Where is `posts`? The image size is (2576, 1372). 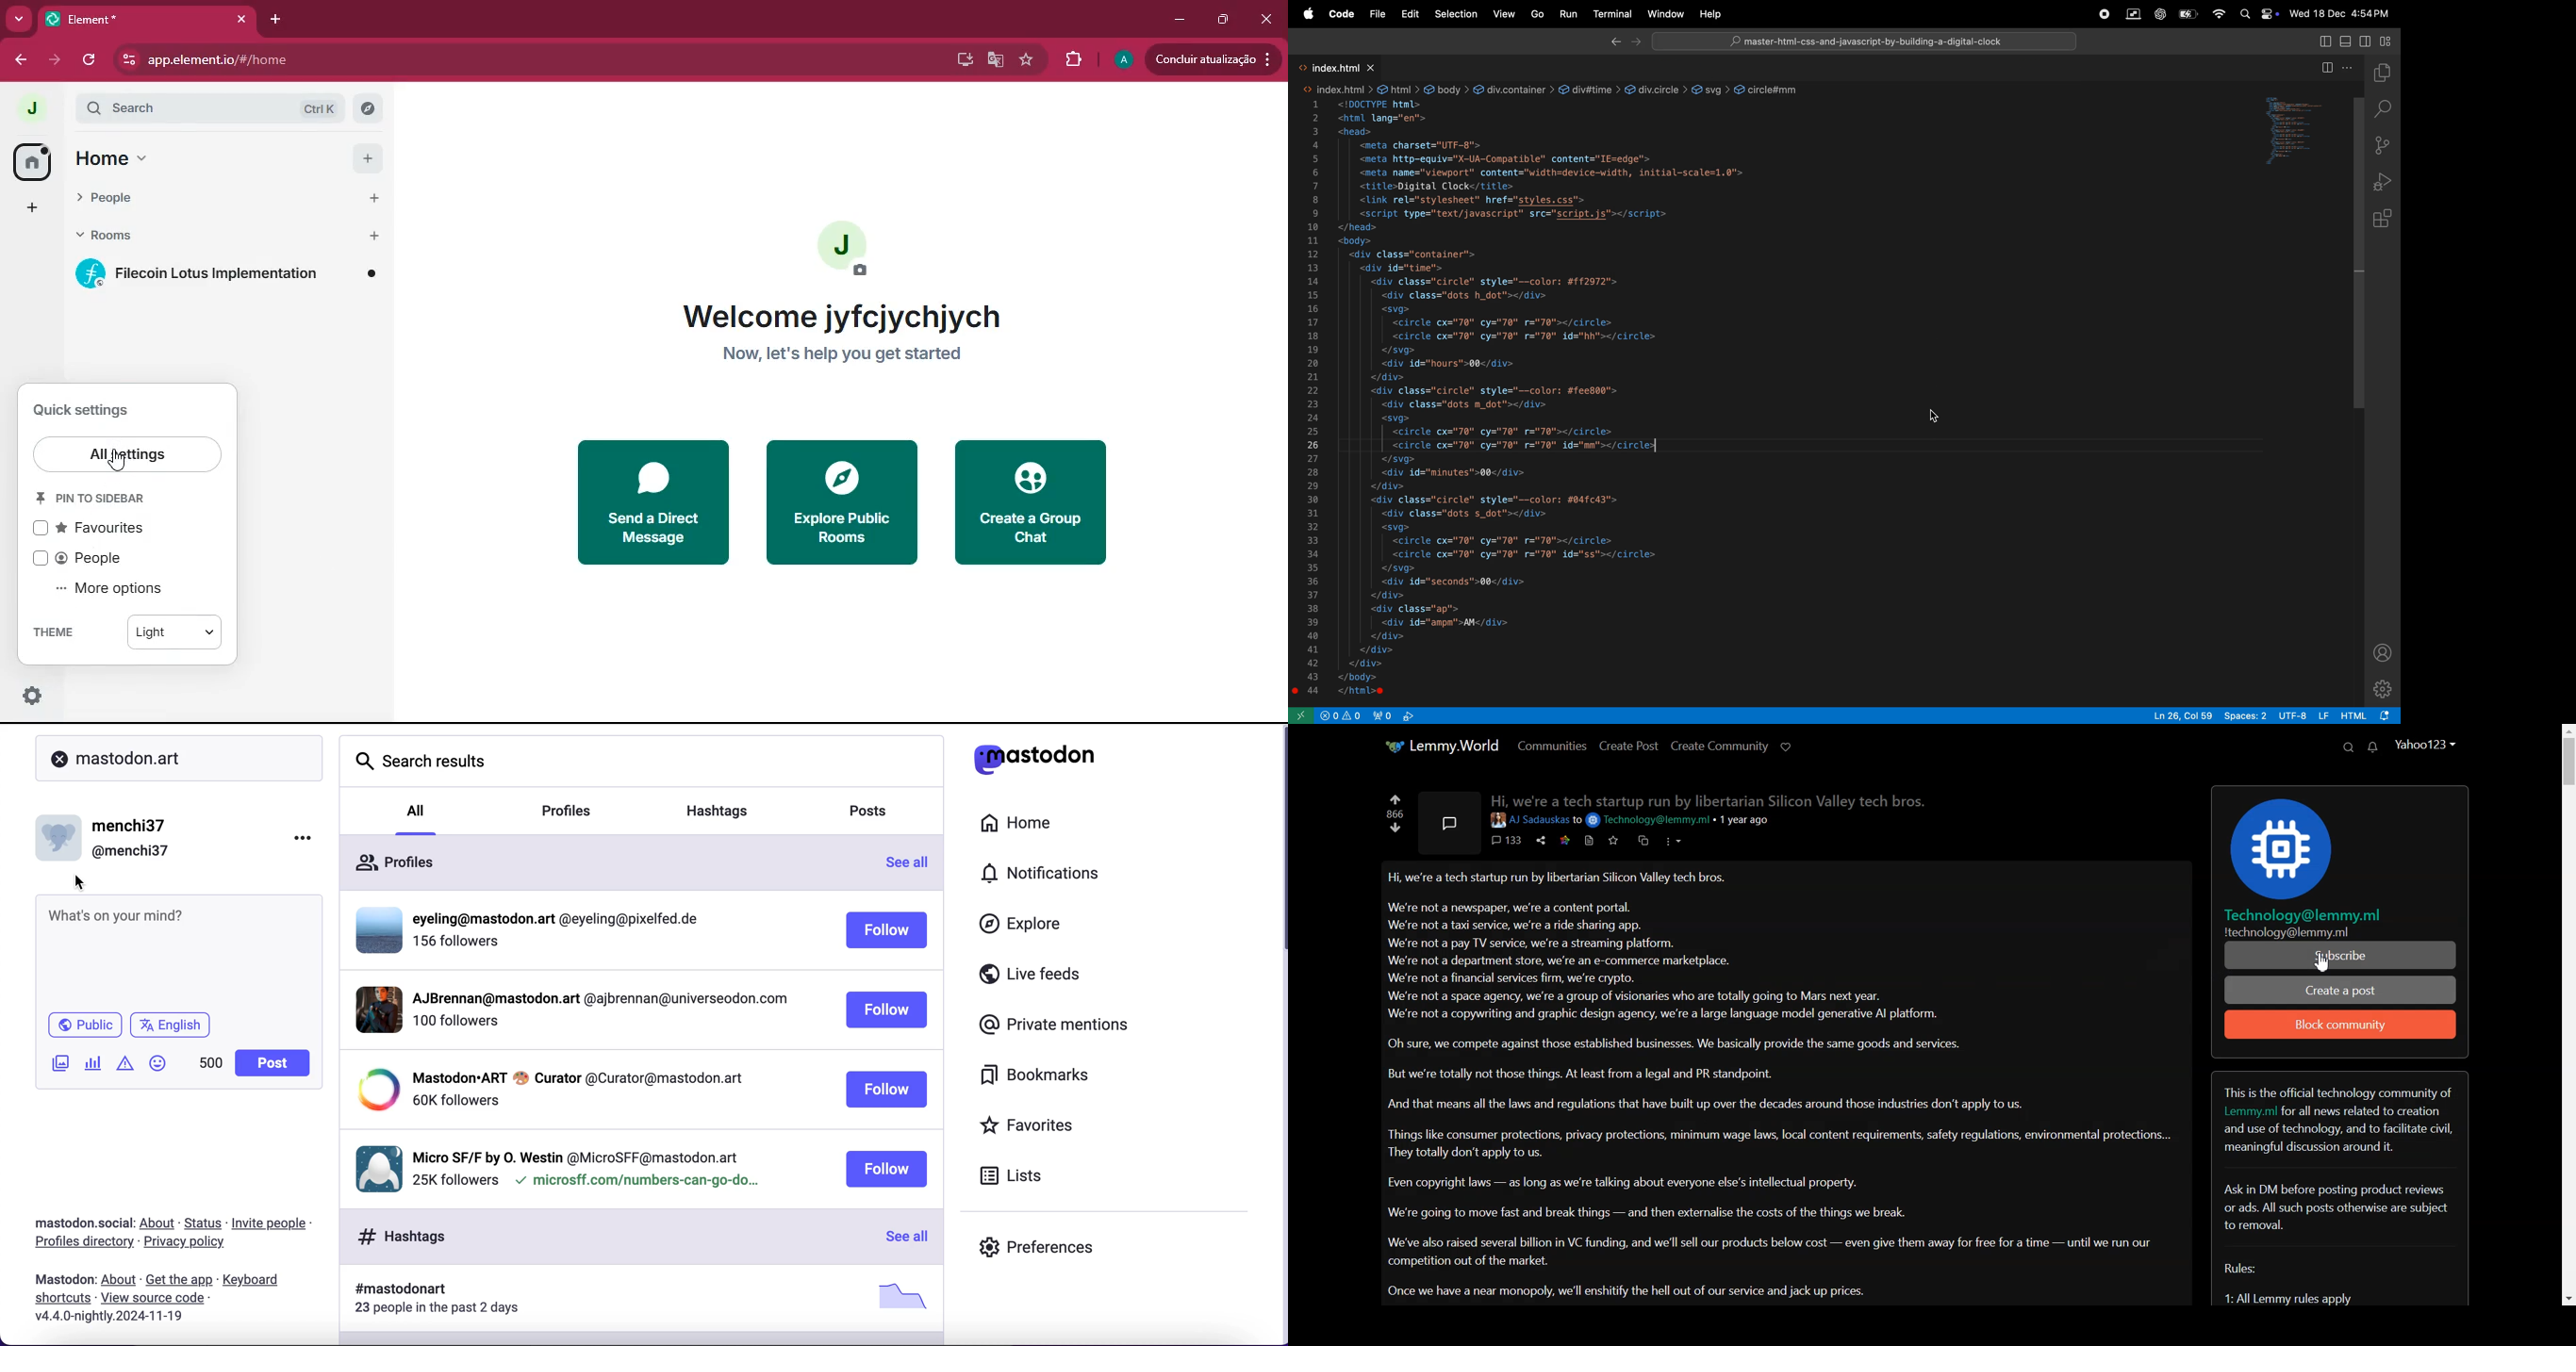 posts is located at coordinates (872, 814).